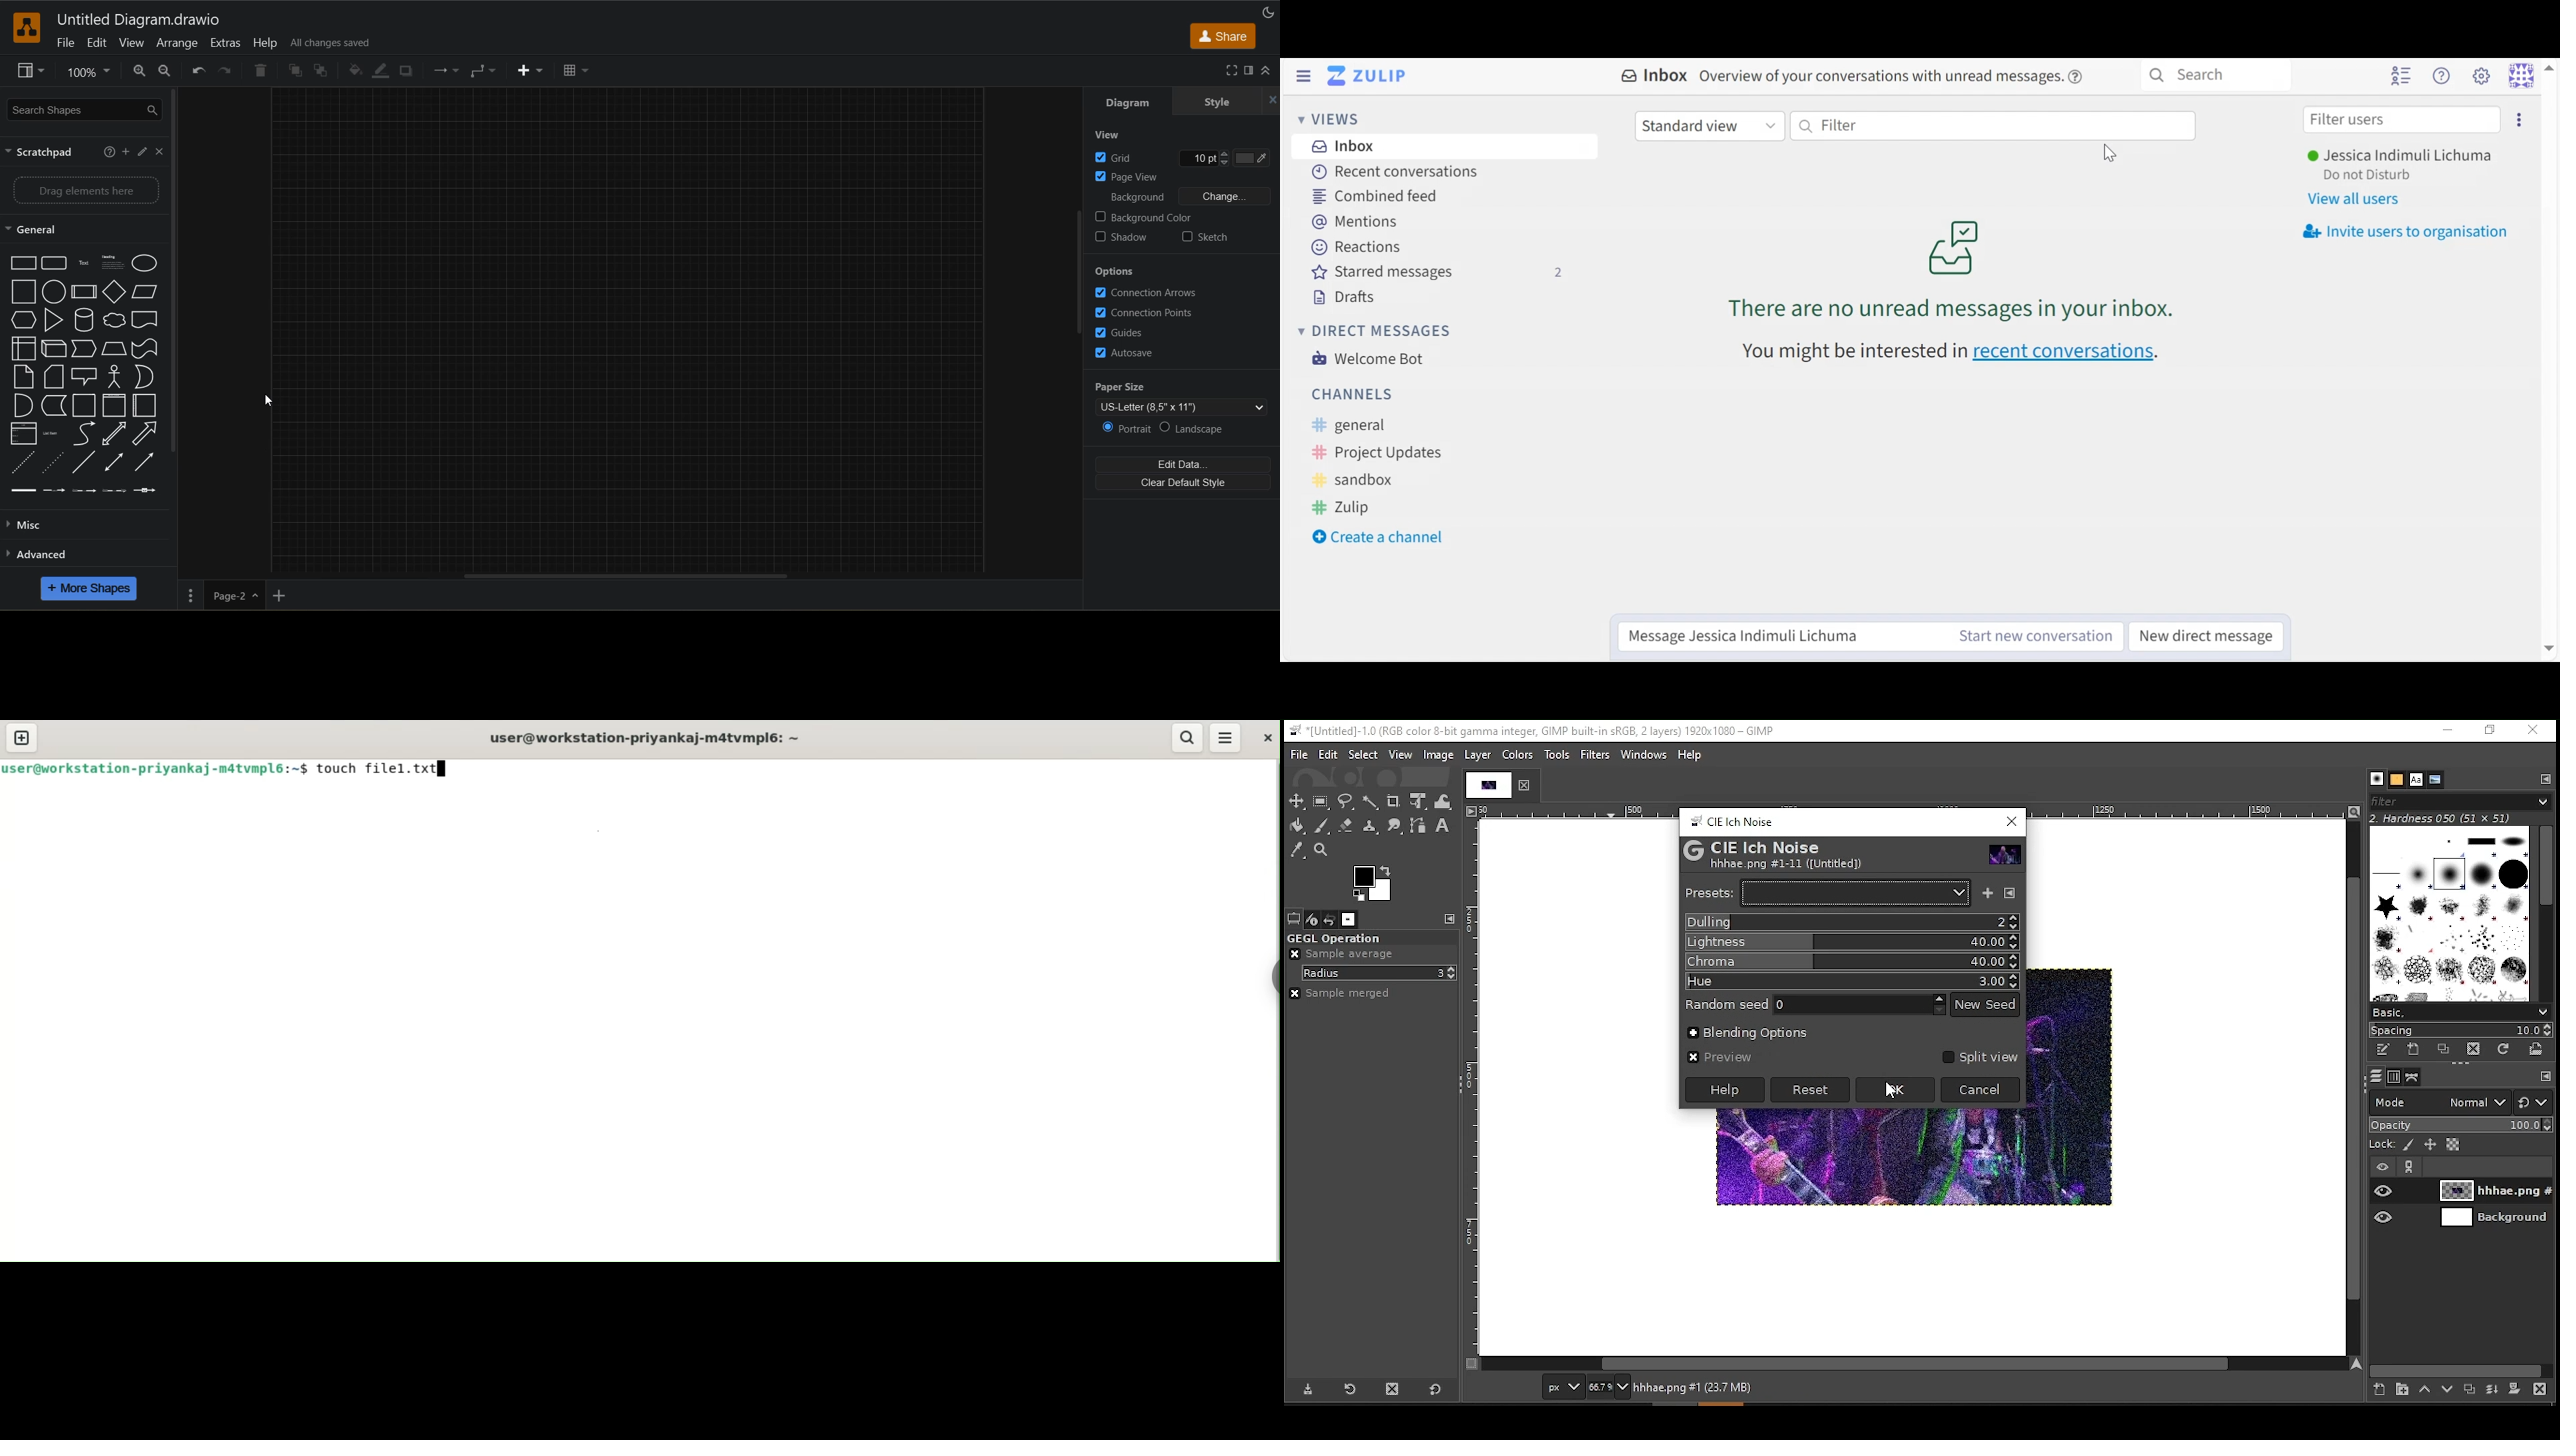 The height and width of the screenshot is (1456, 2576). What do you see at coordinates (2432, 780) in the screenshot?
I see `document history` at bounding box center [2432, 780].